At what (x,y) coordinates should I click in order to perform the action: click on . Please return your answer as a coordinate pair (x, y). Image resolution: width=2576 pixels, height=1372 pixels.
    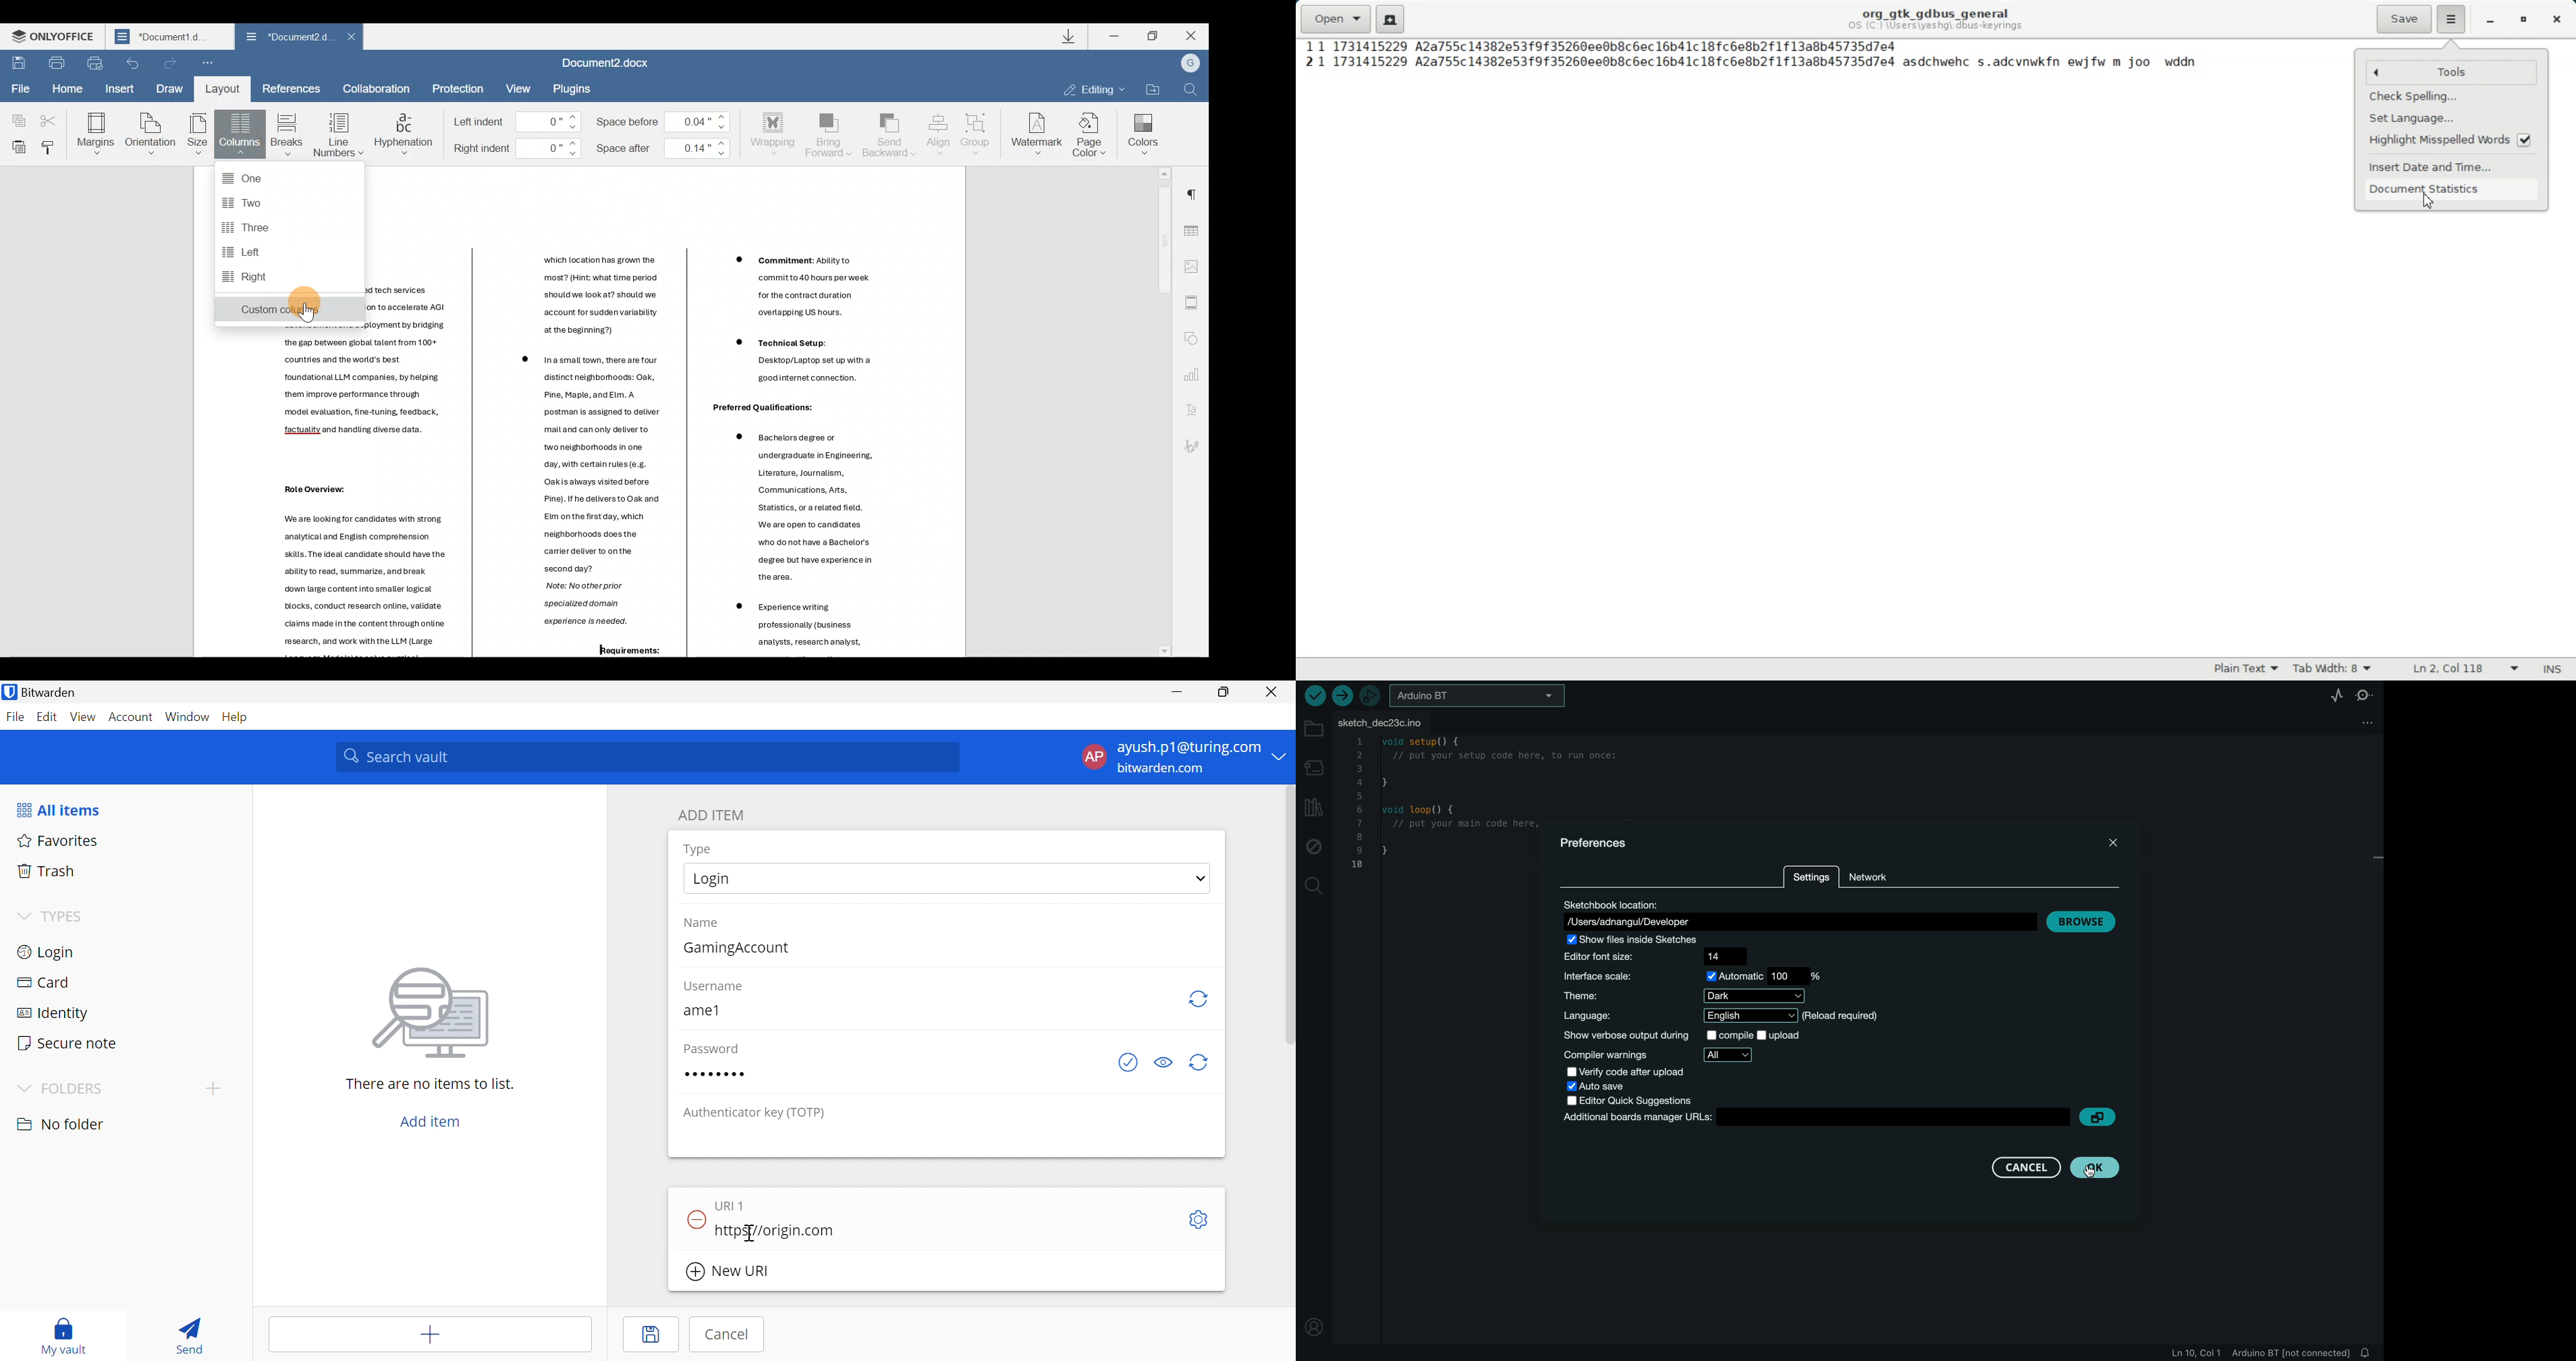
    Looking at the image, I should click on (795, 505).